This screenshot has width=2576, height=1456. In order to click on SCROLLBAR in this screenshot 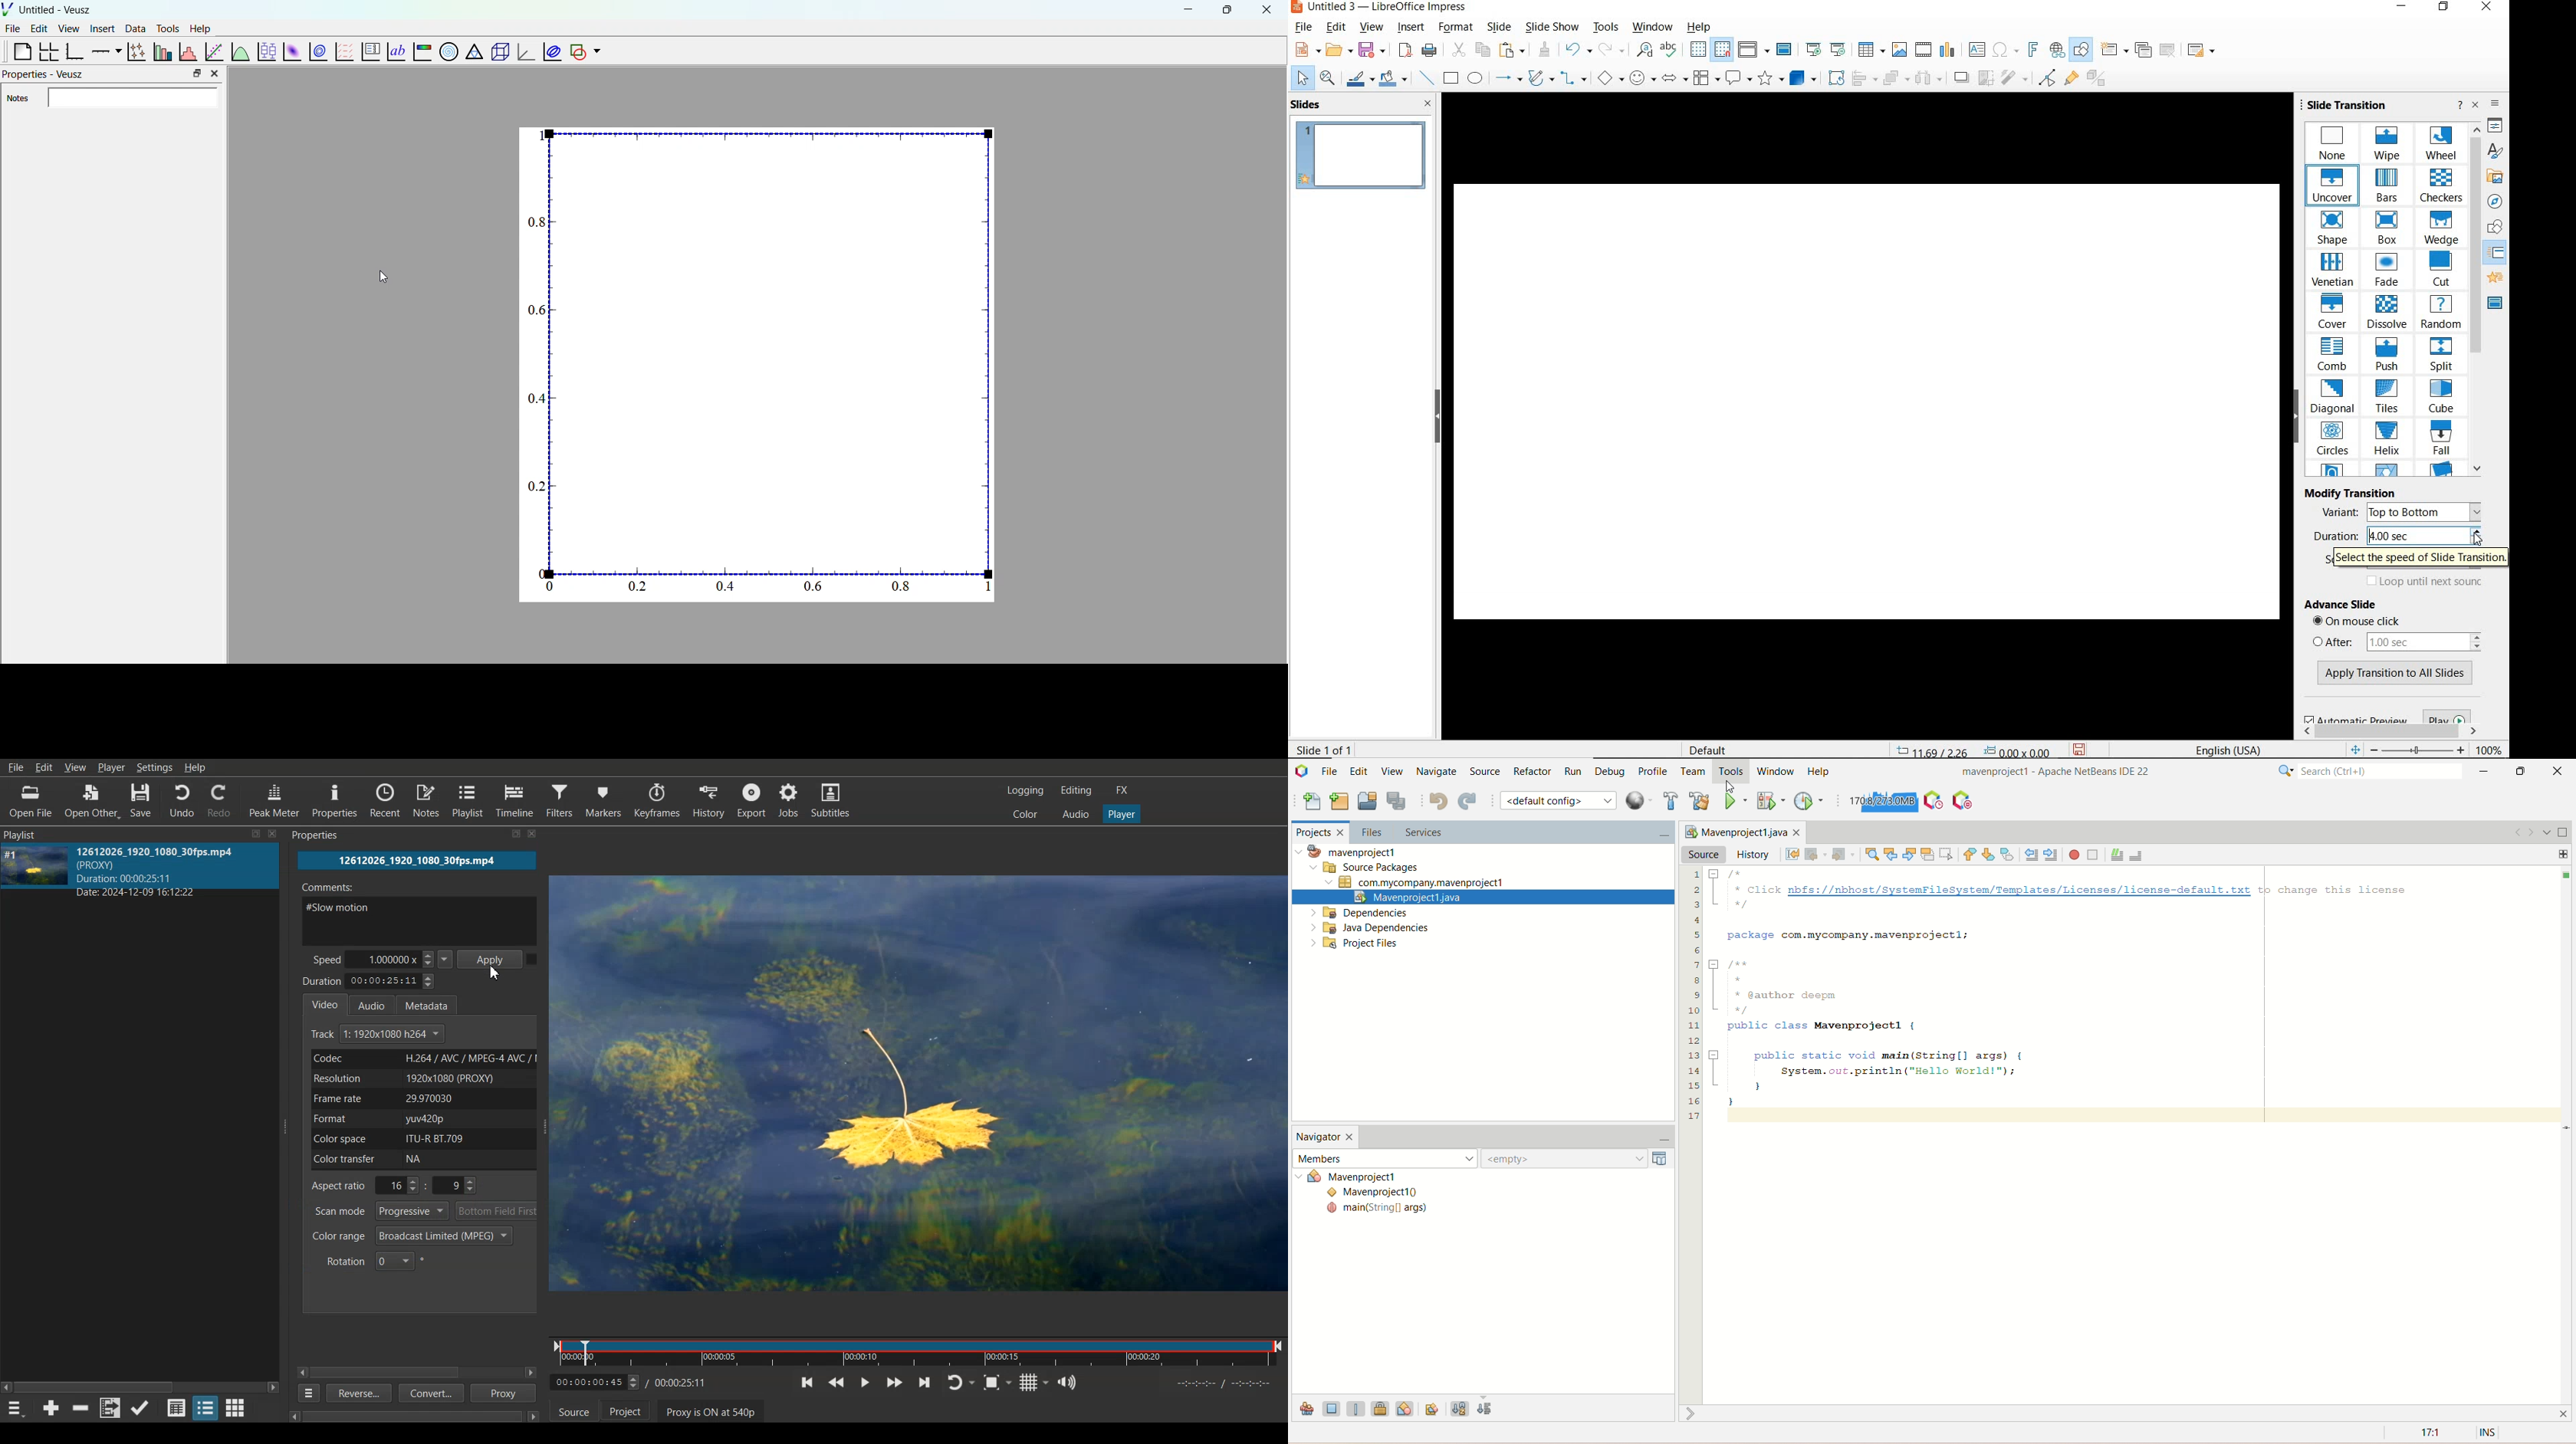, I will do `click(2389, 728)`.